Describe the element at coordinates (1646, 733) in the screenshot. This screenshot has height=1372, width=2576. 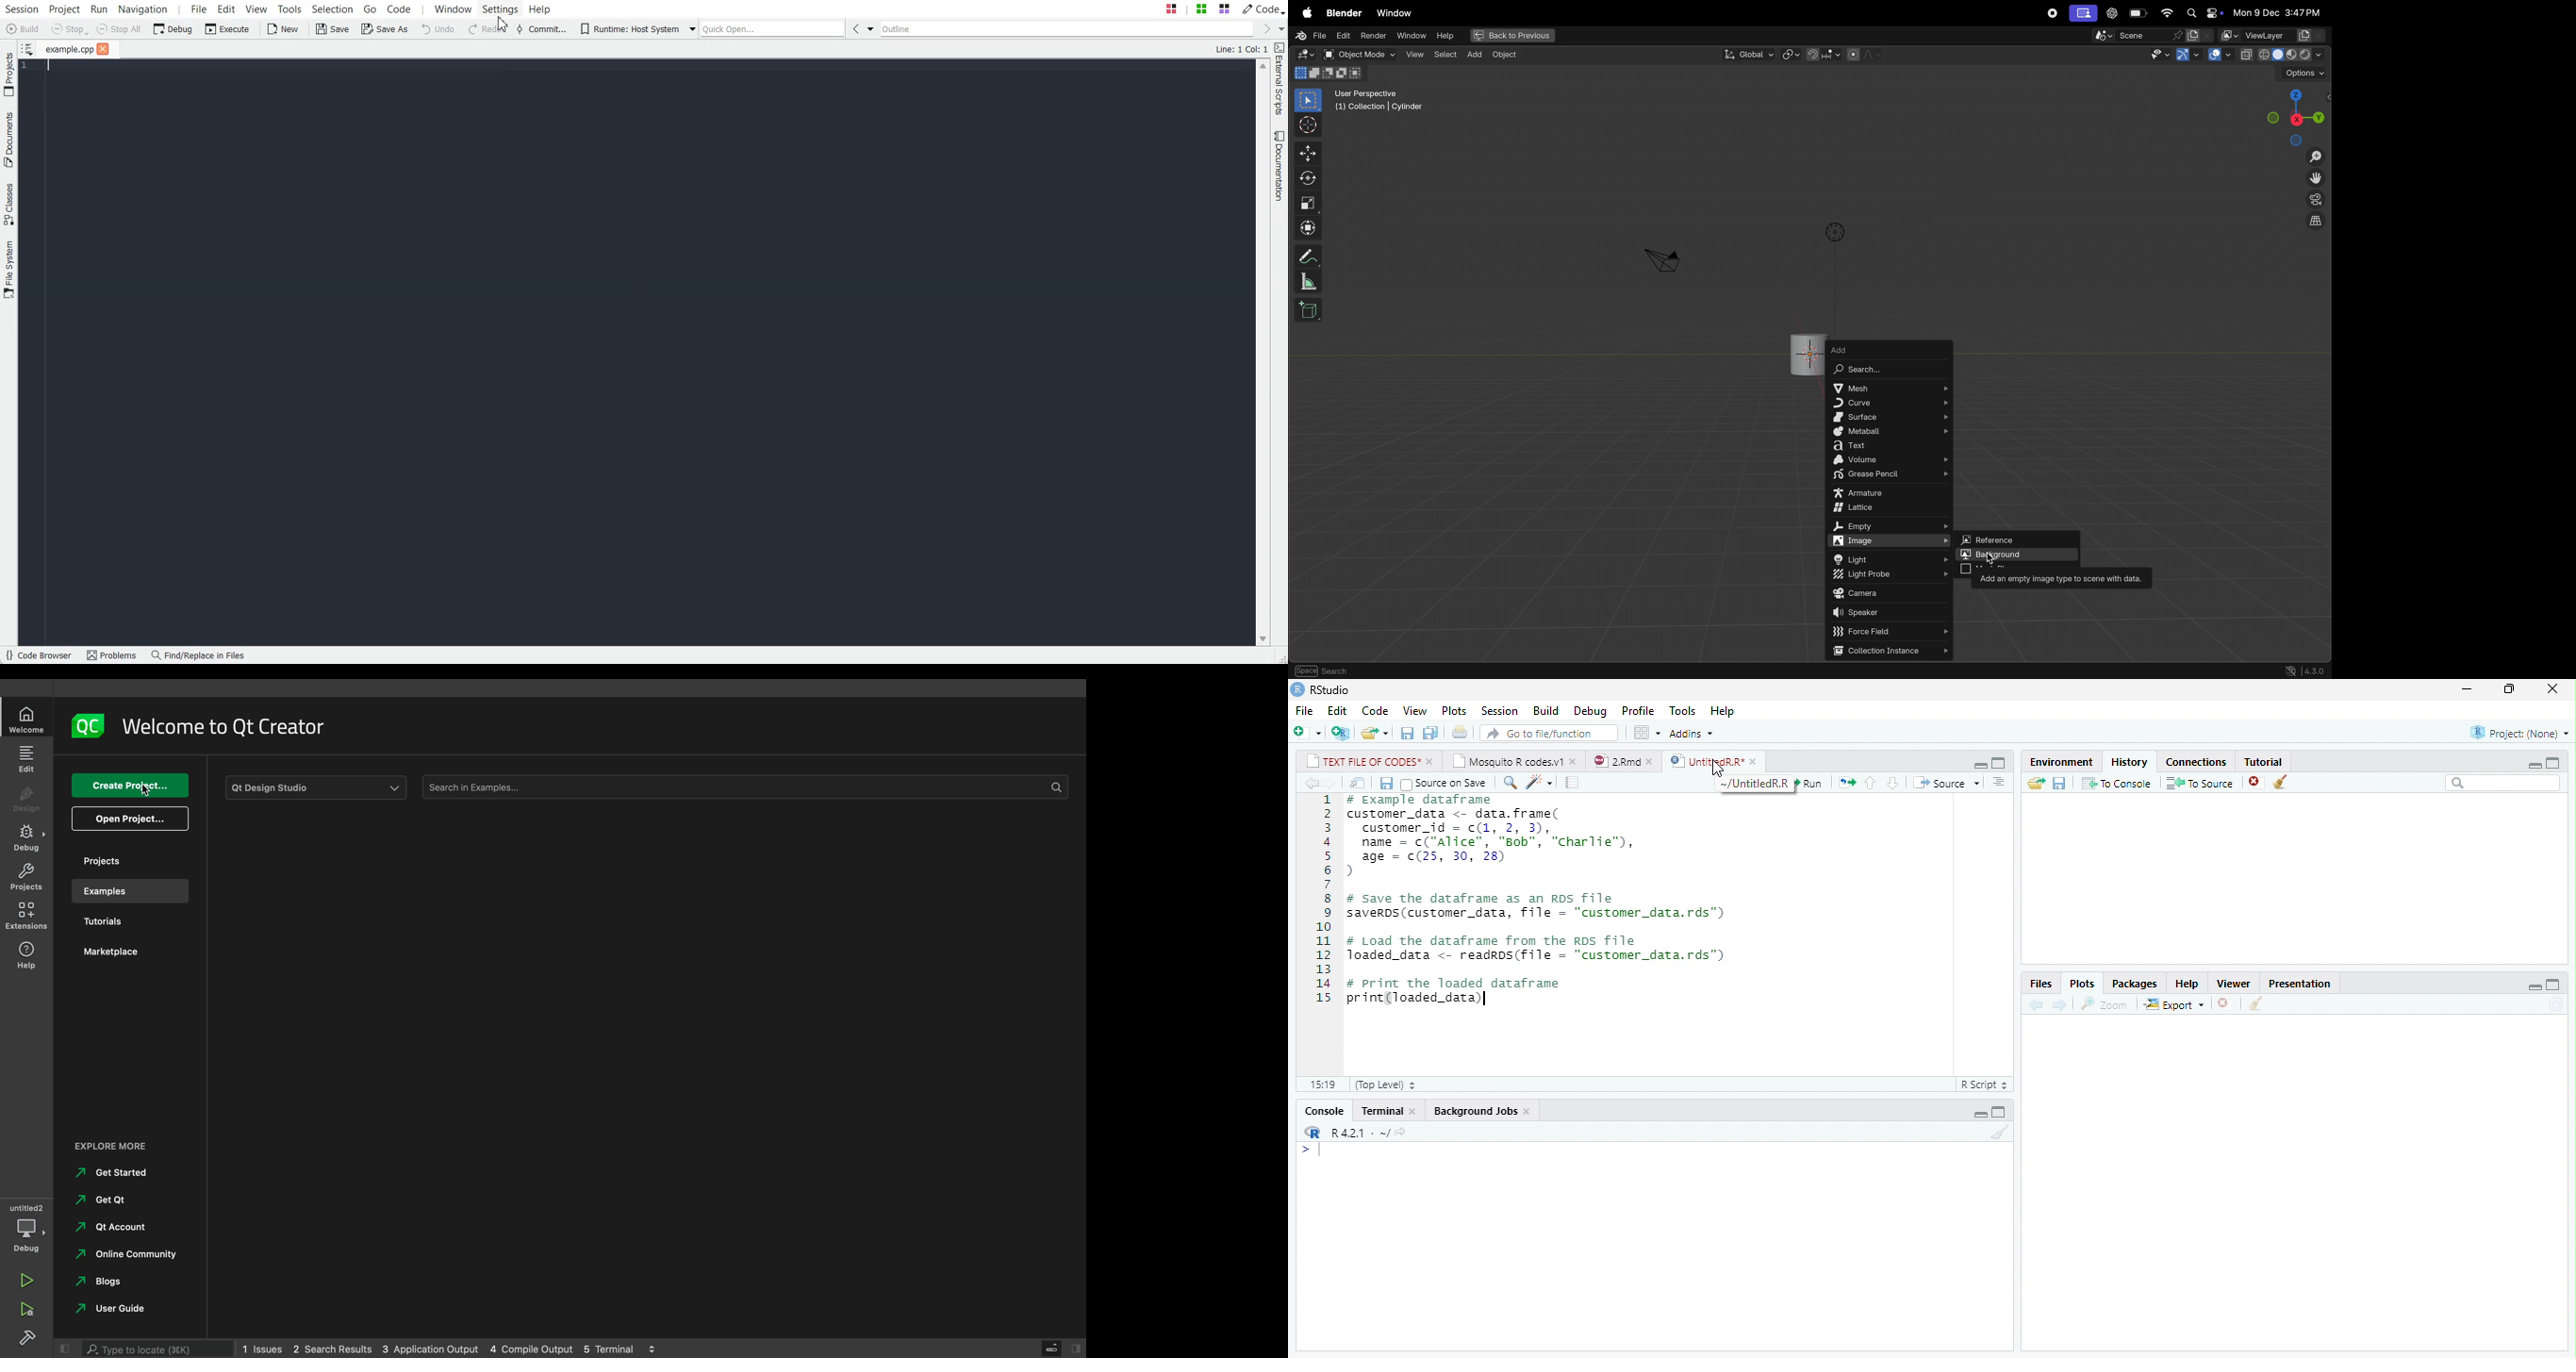
I see `options` at that location.